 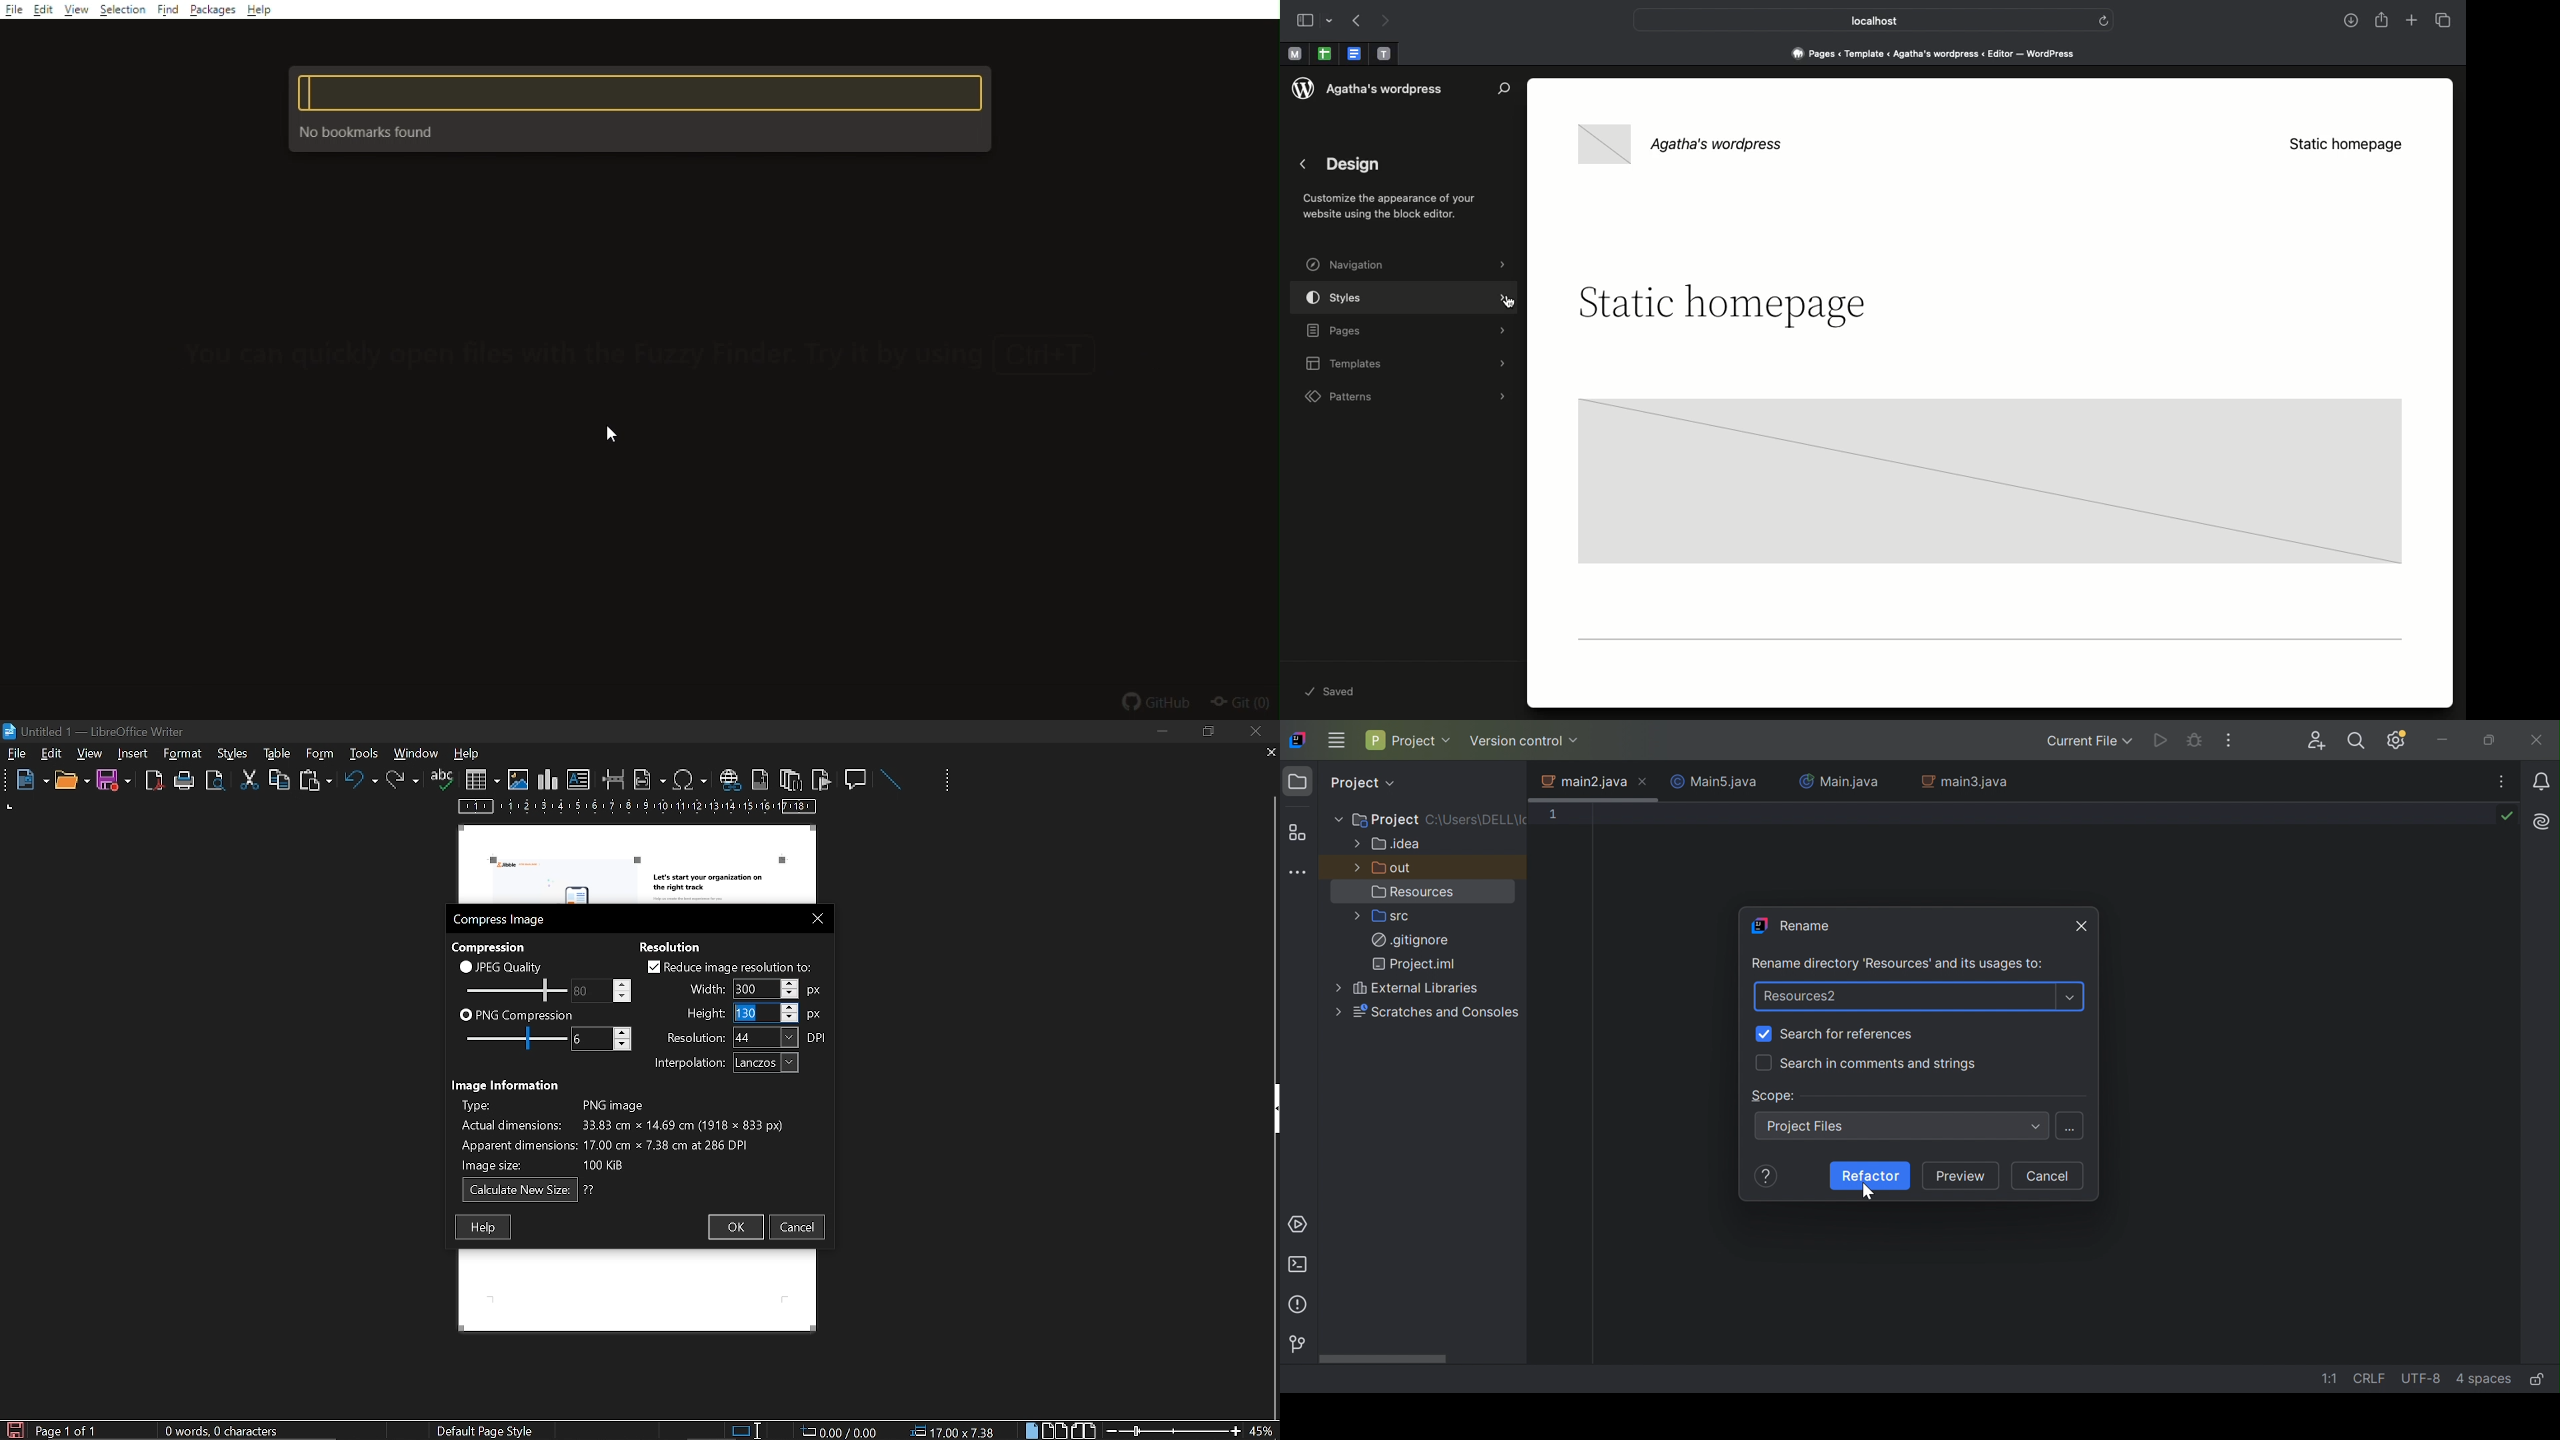 I want to click on Downloads, so click(x=2353, y=22).